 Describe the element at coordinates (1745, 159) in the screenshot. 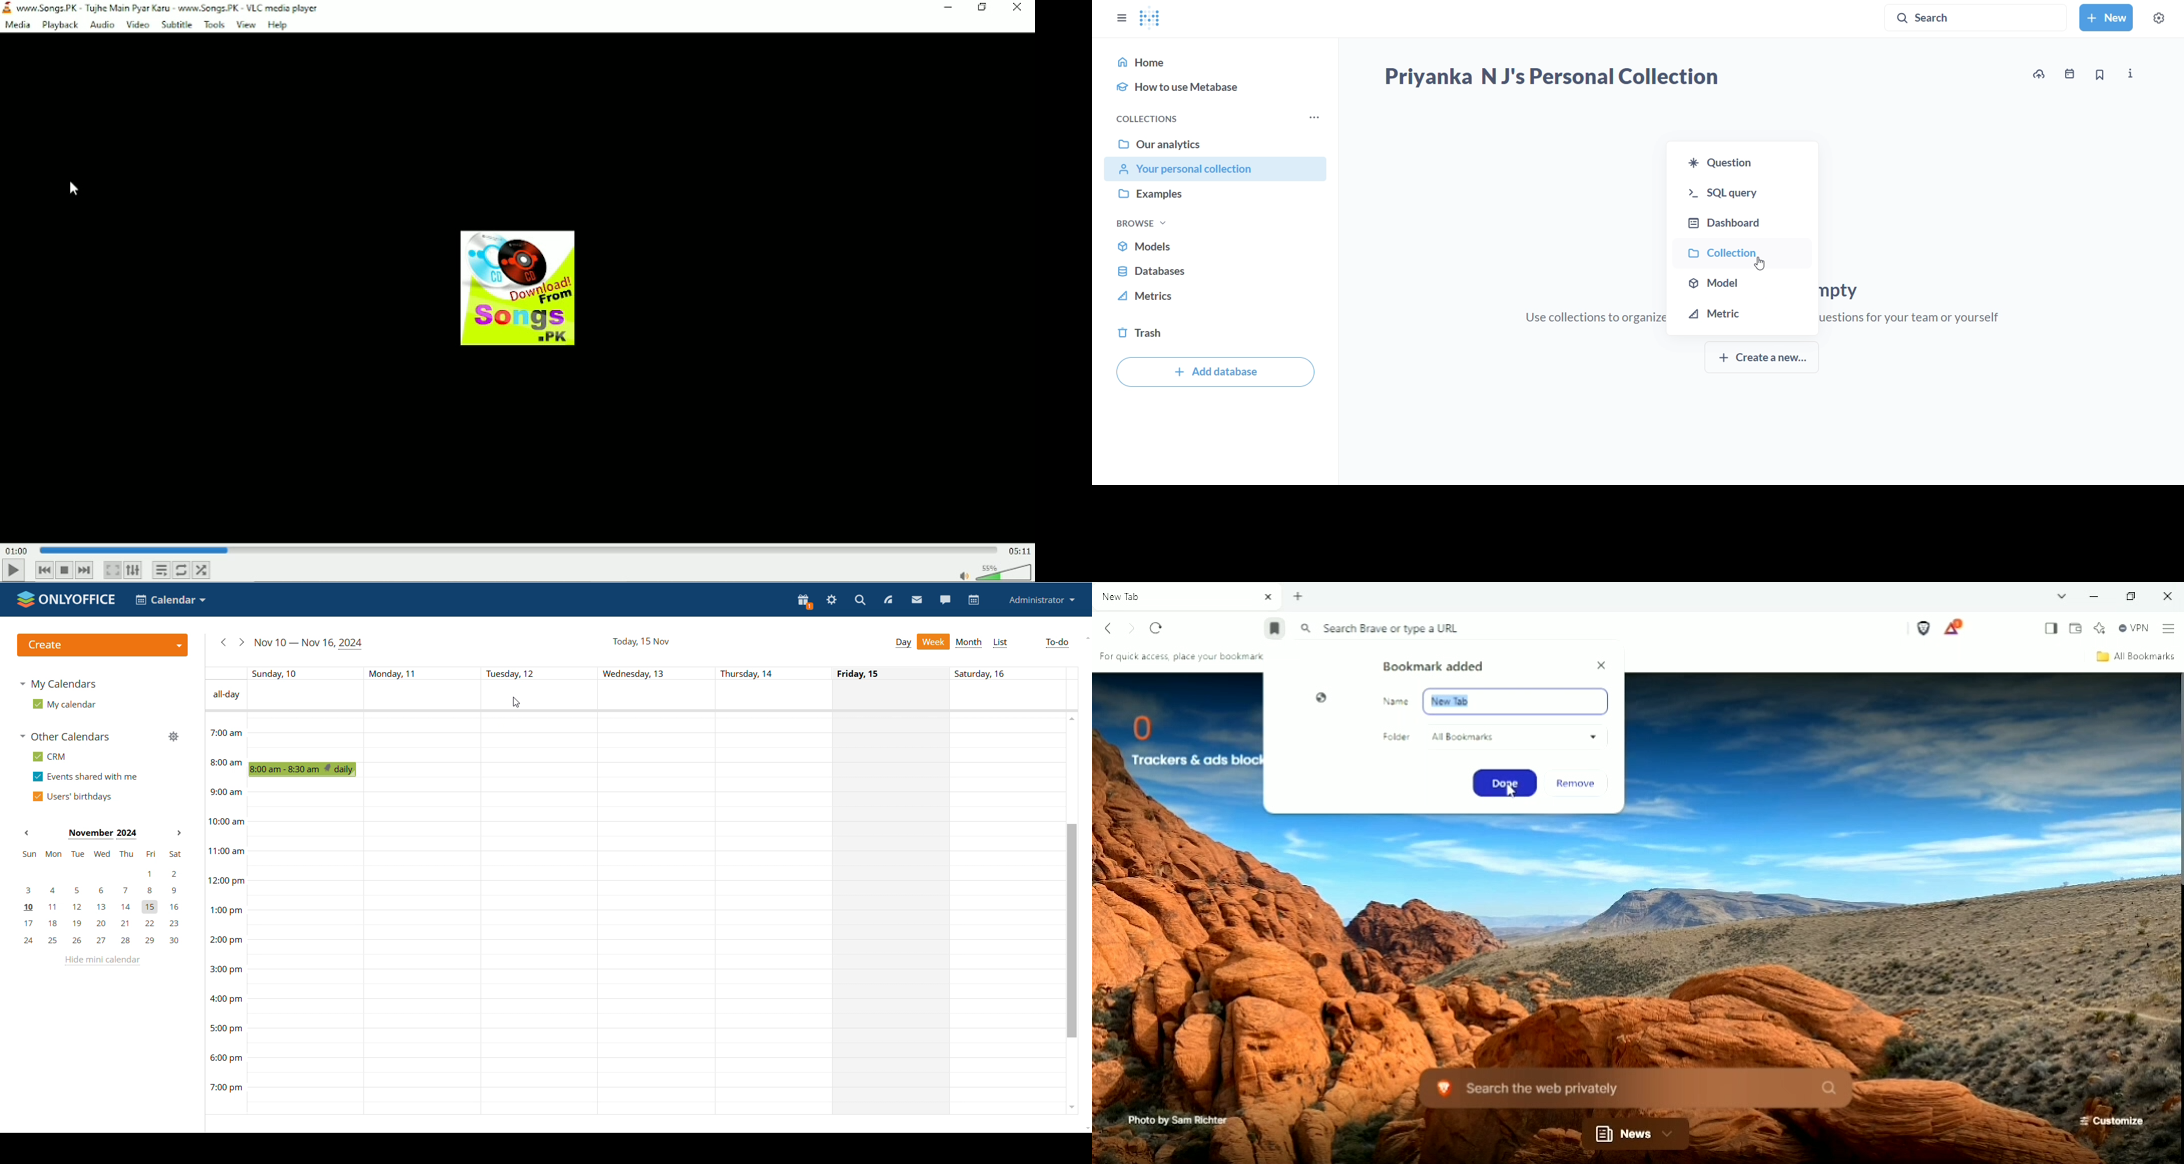

I see `question` at that location.